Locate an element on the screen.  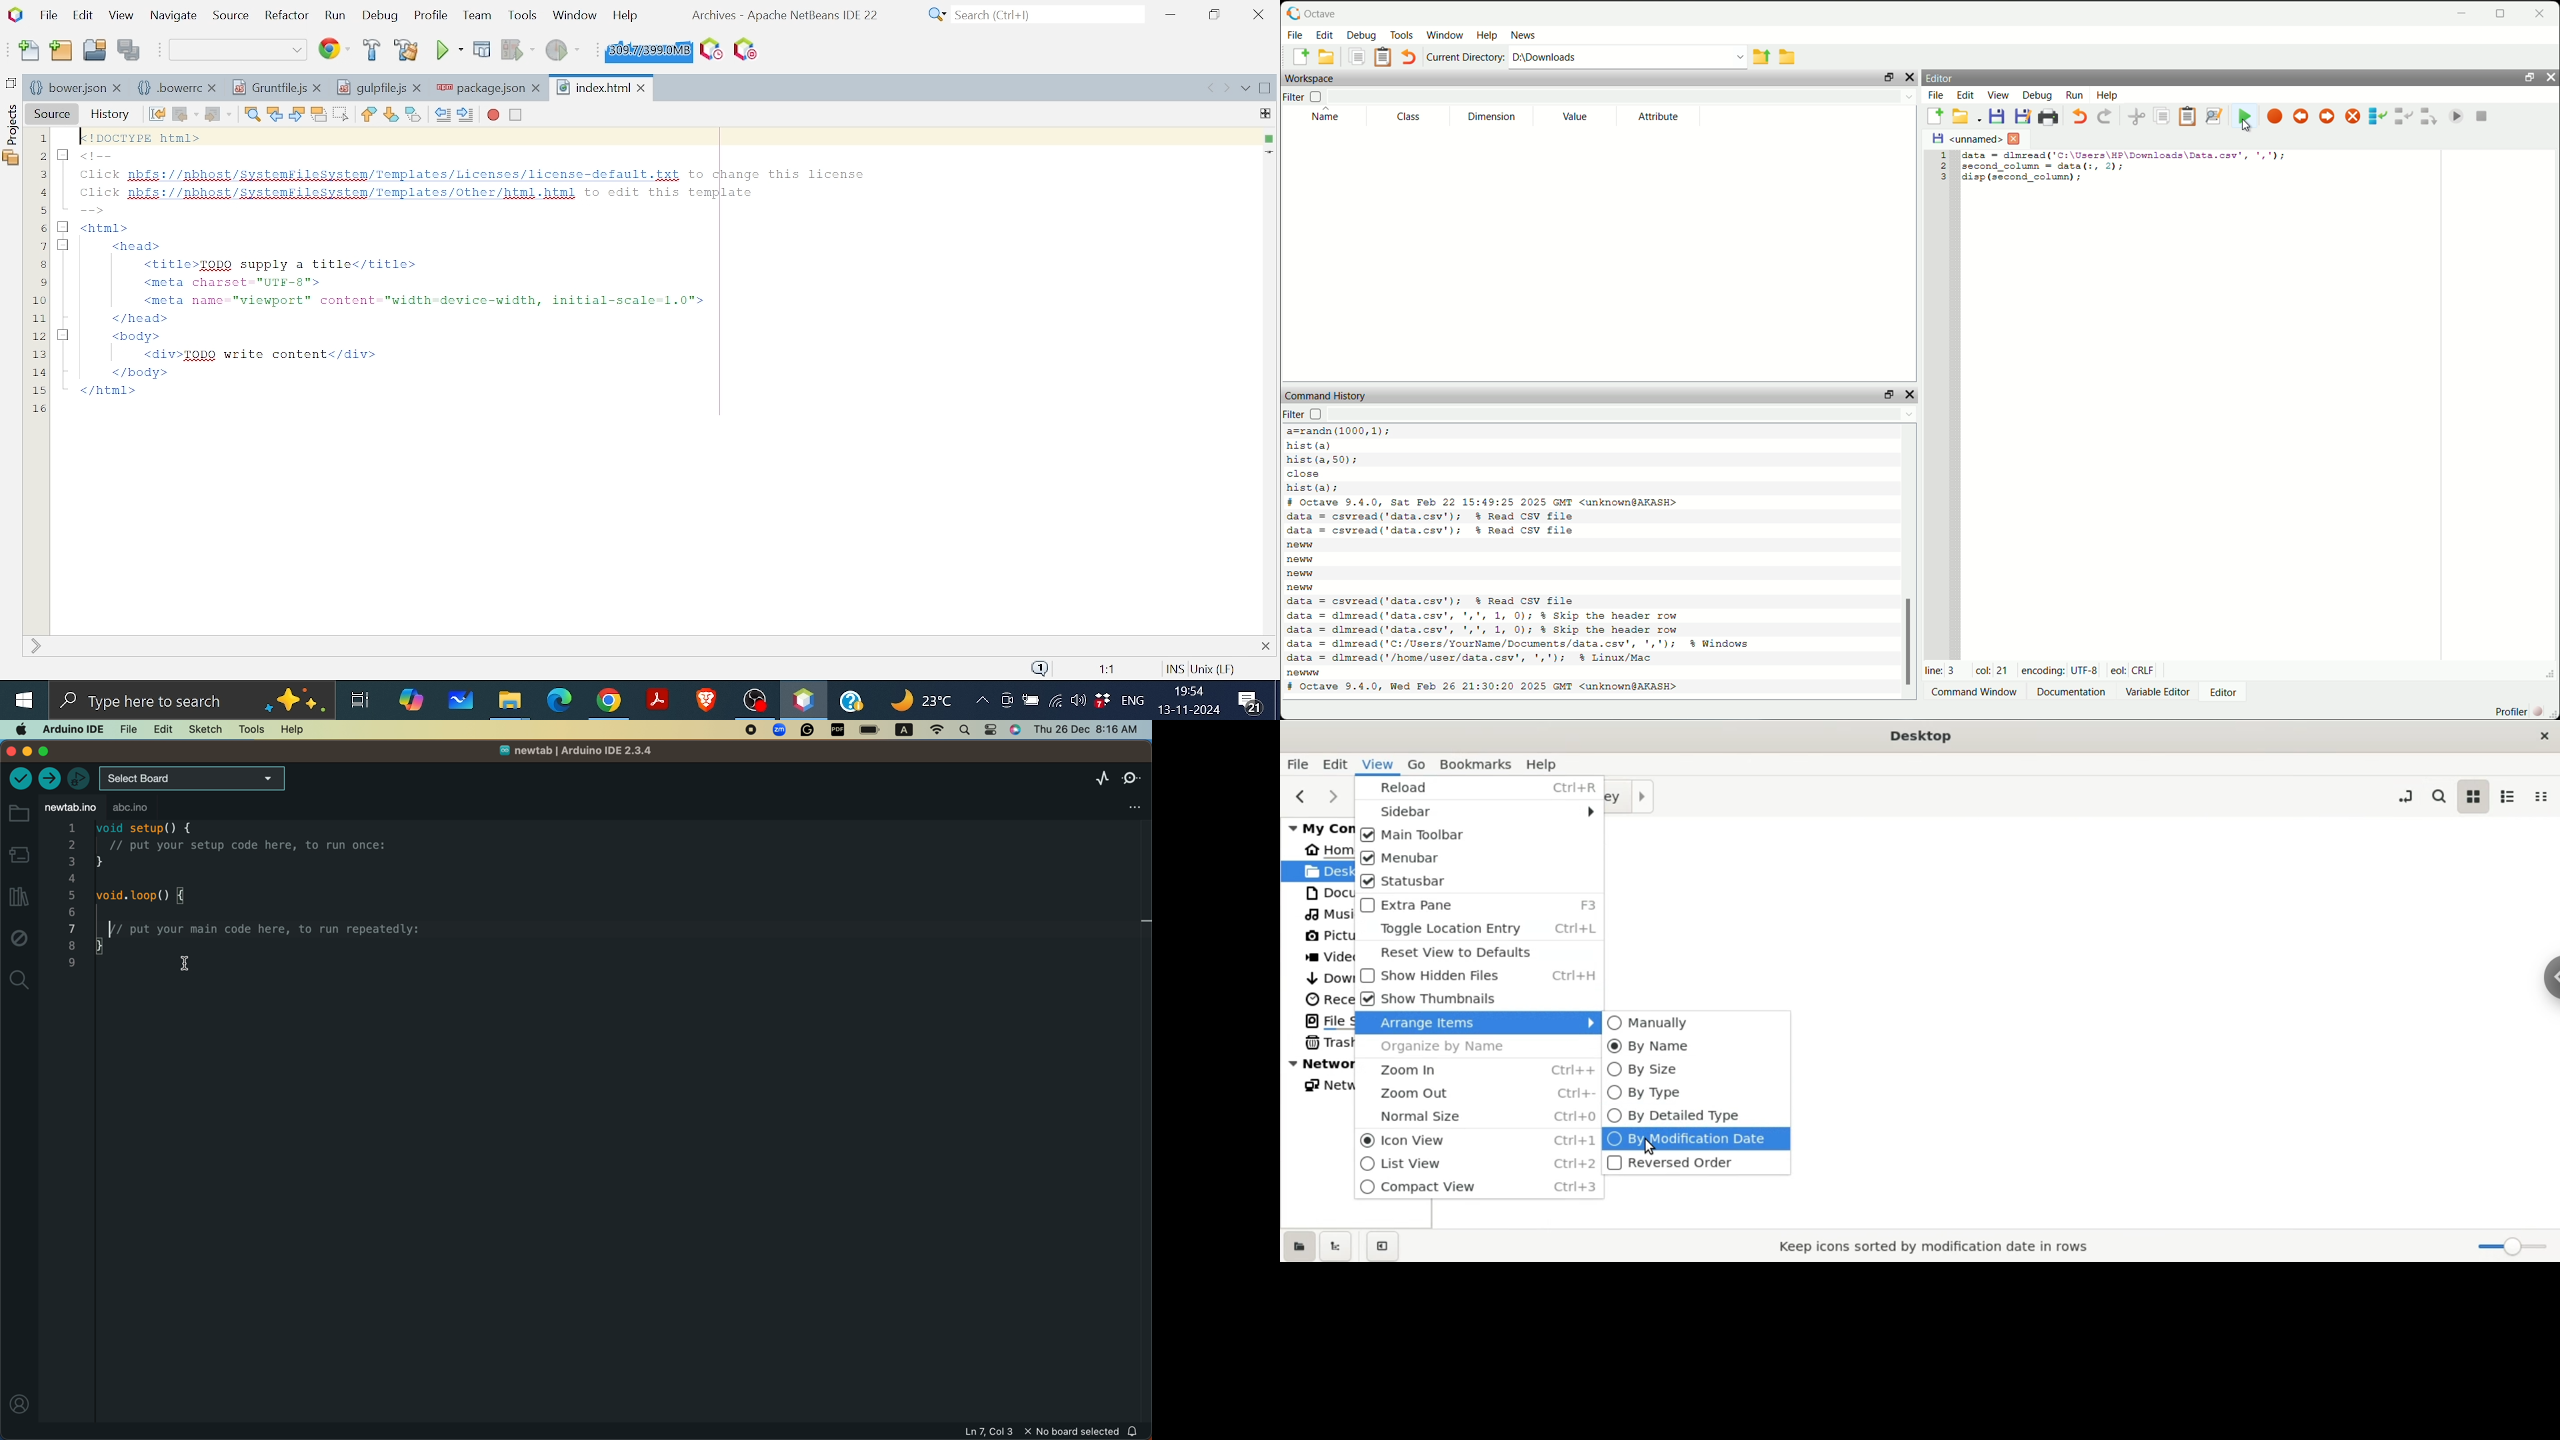
search is located at coordinates (20, 980).